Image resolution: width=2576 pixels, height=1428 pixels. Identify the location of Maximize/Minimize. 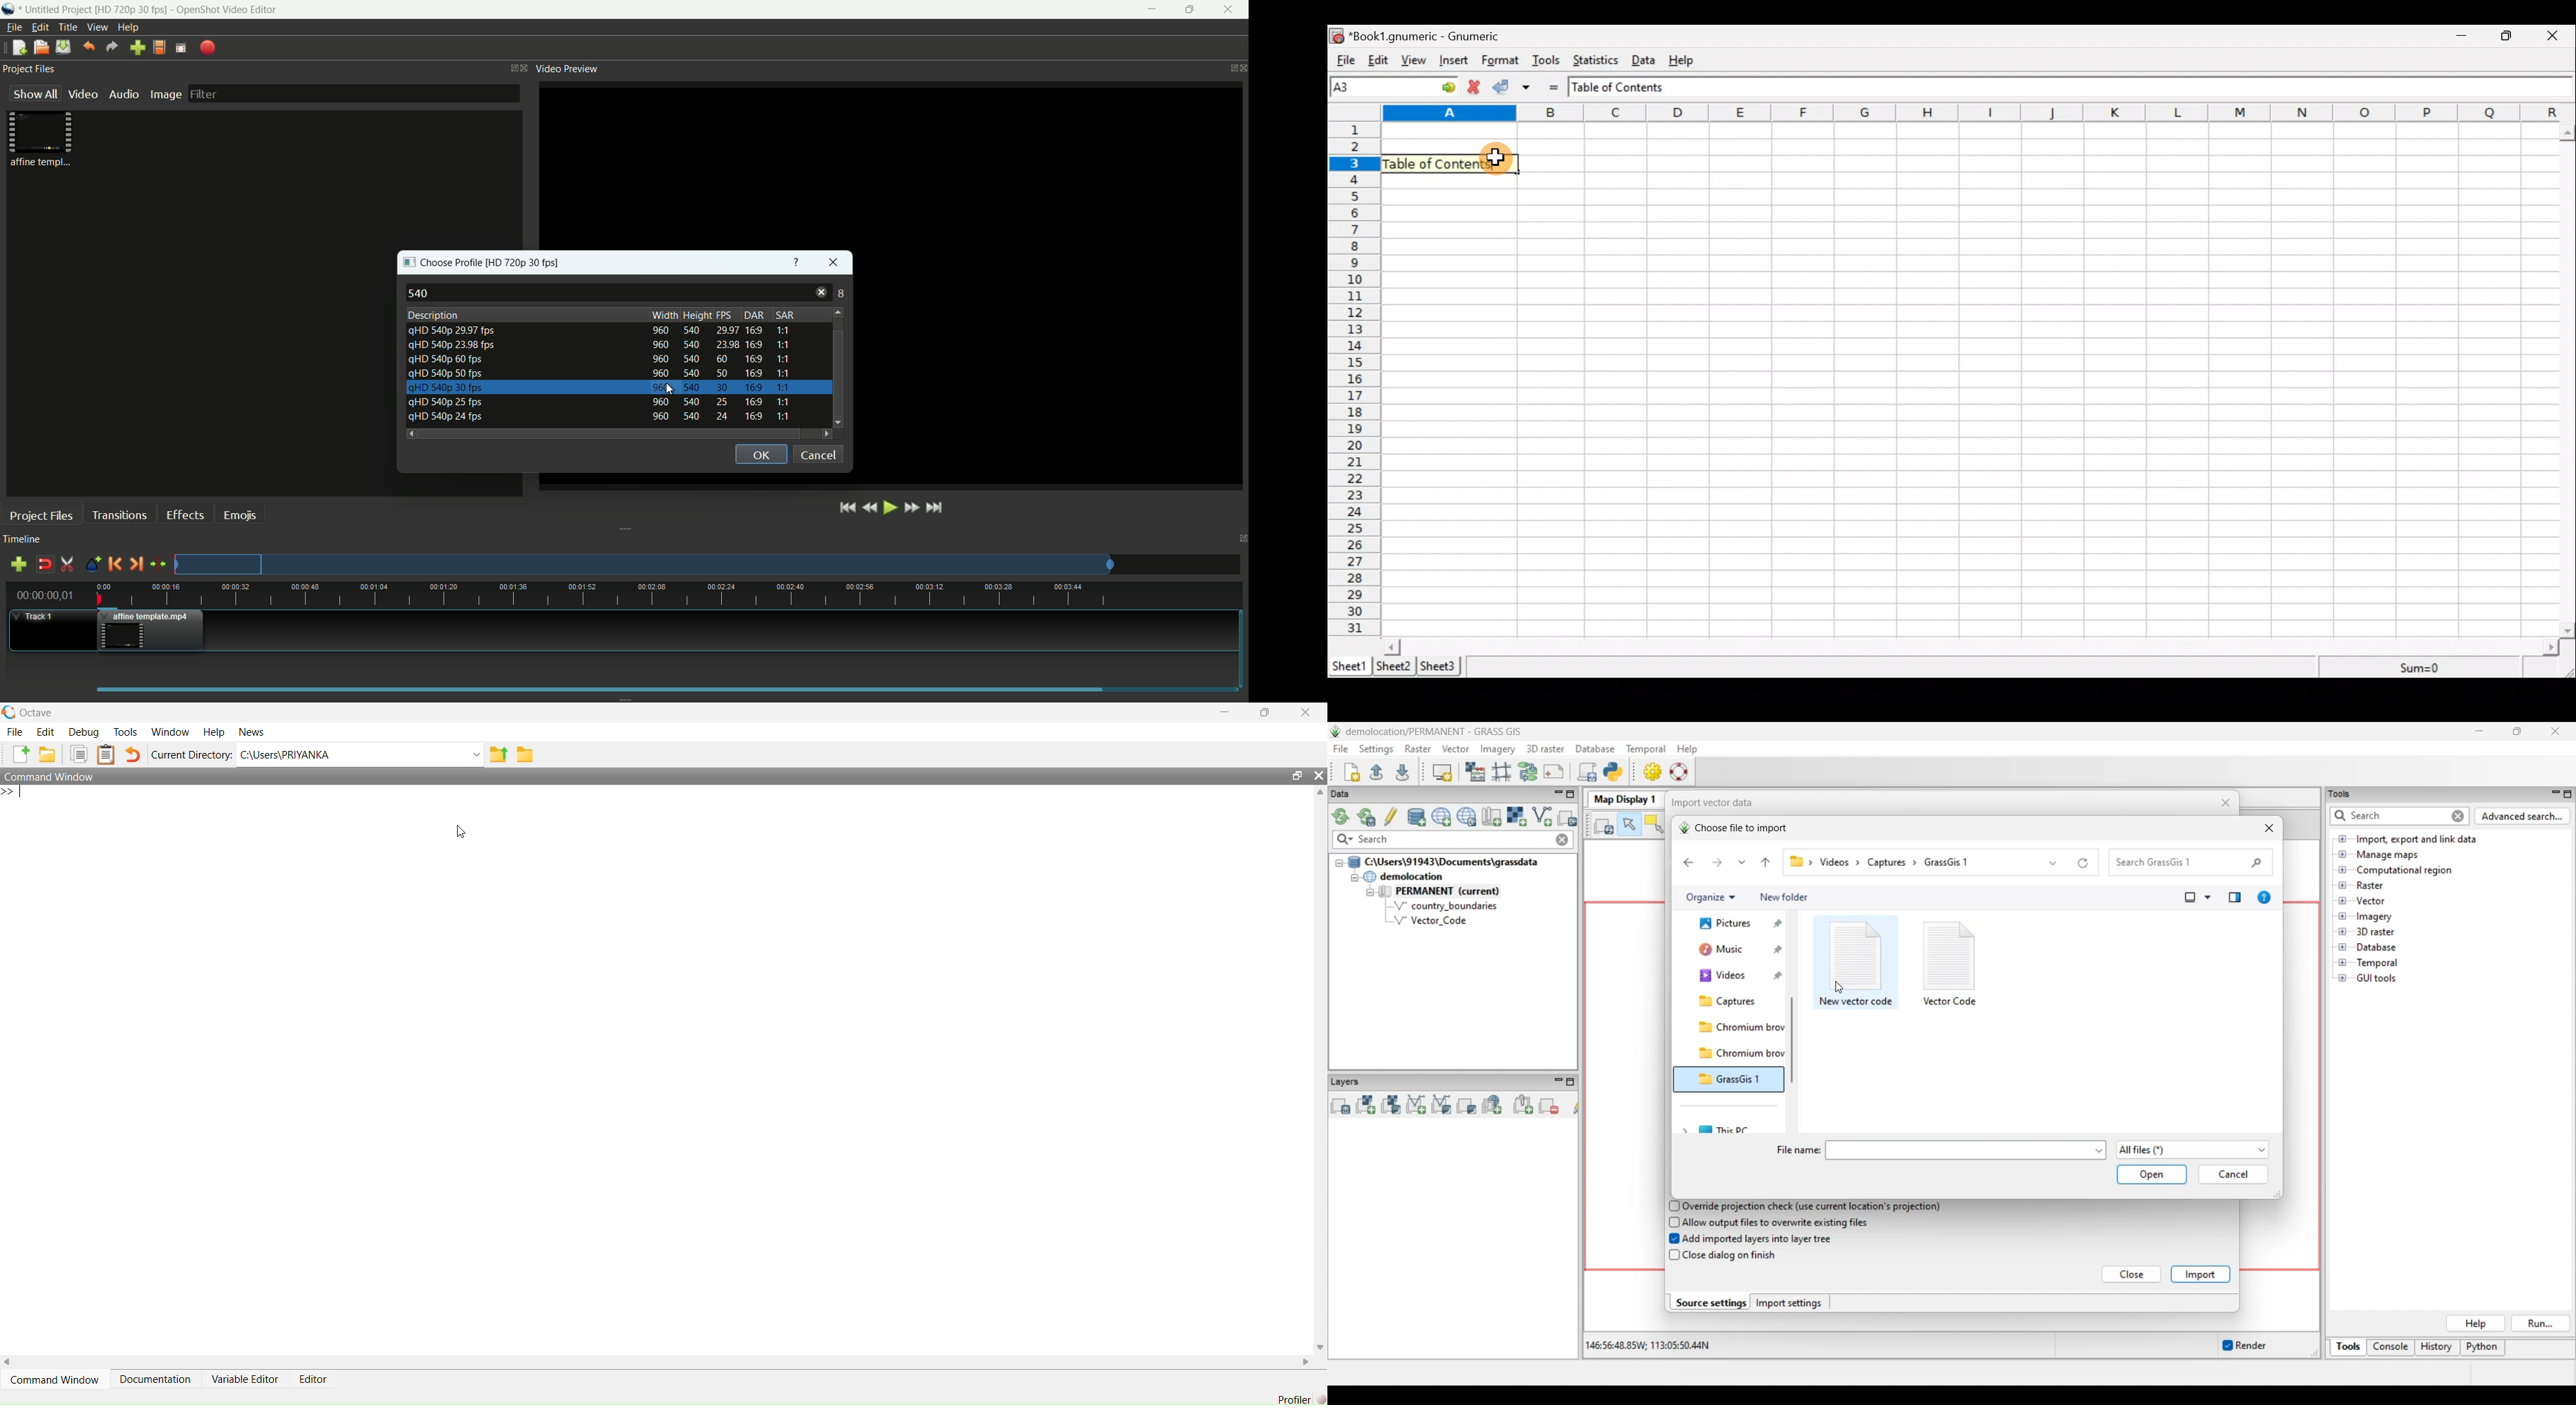
(2510, 36).